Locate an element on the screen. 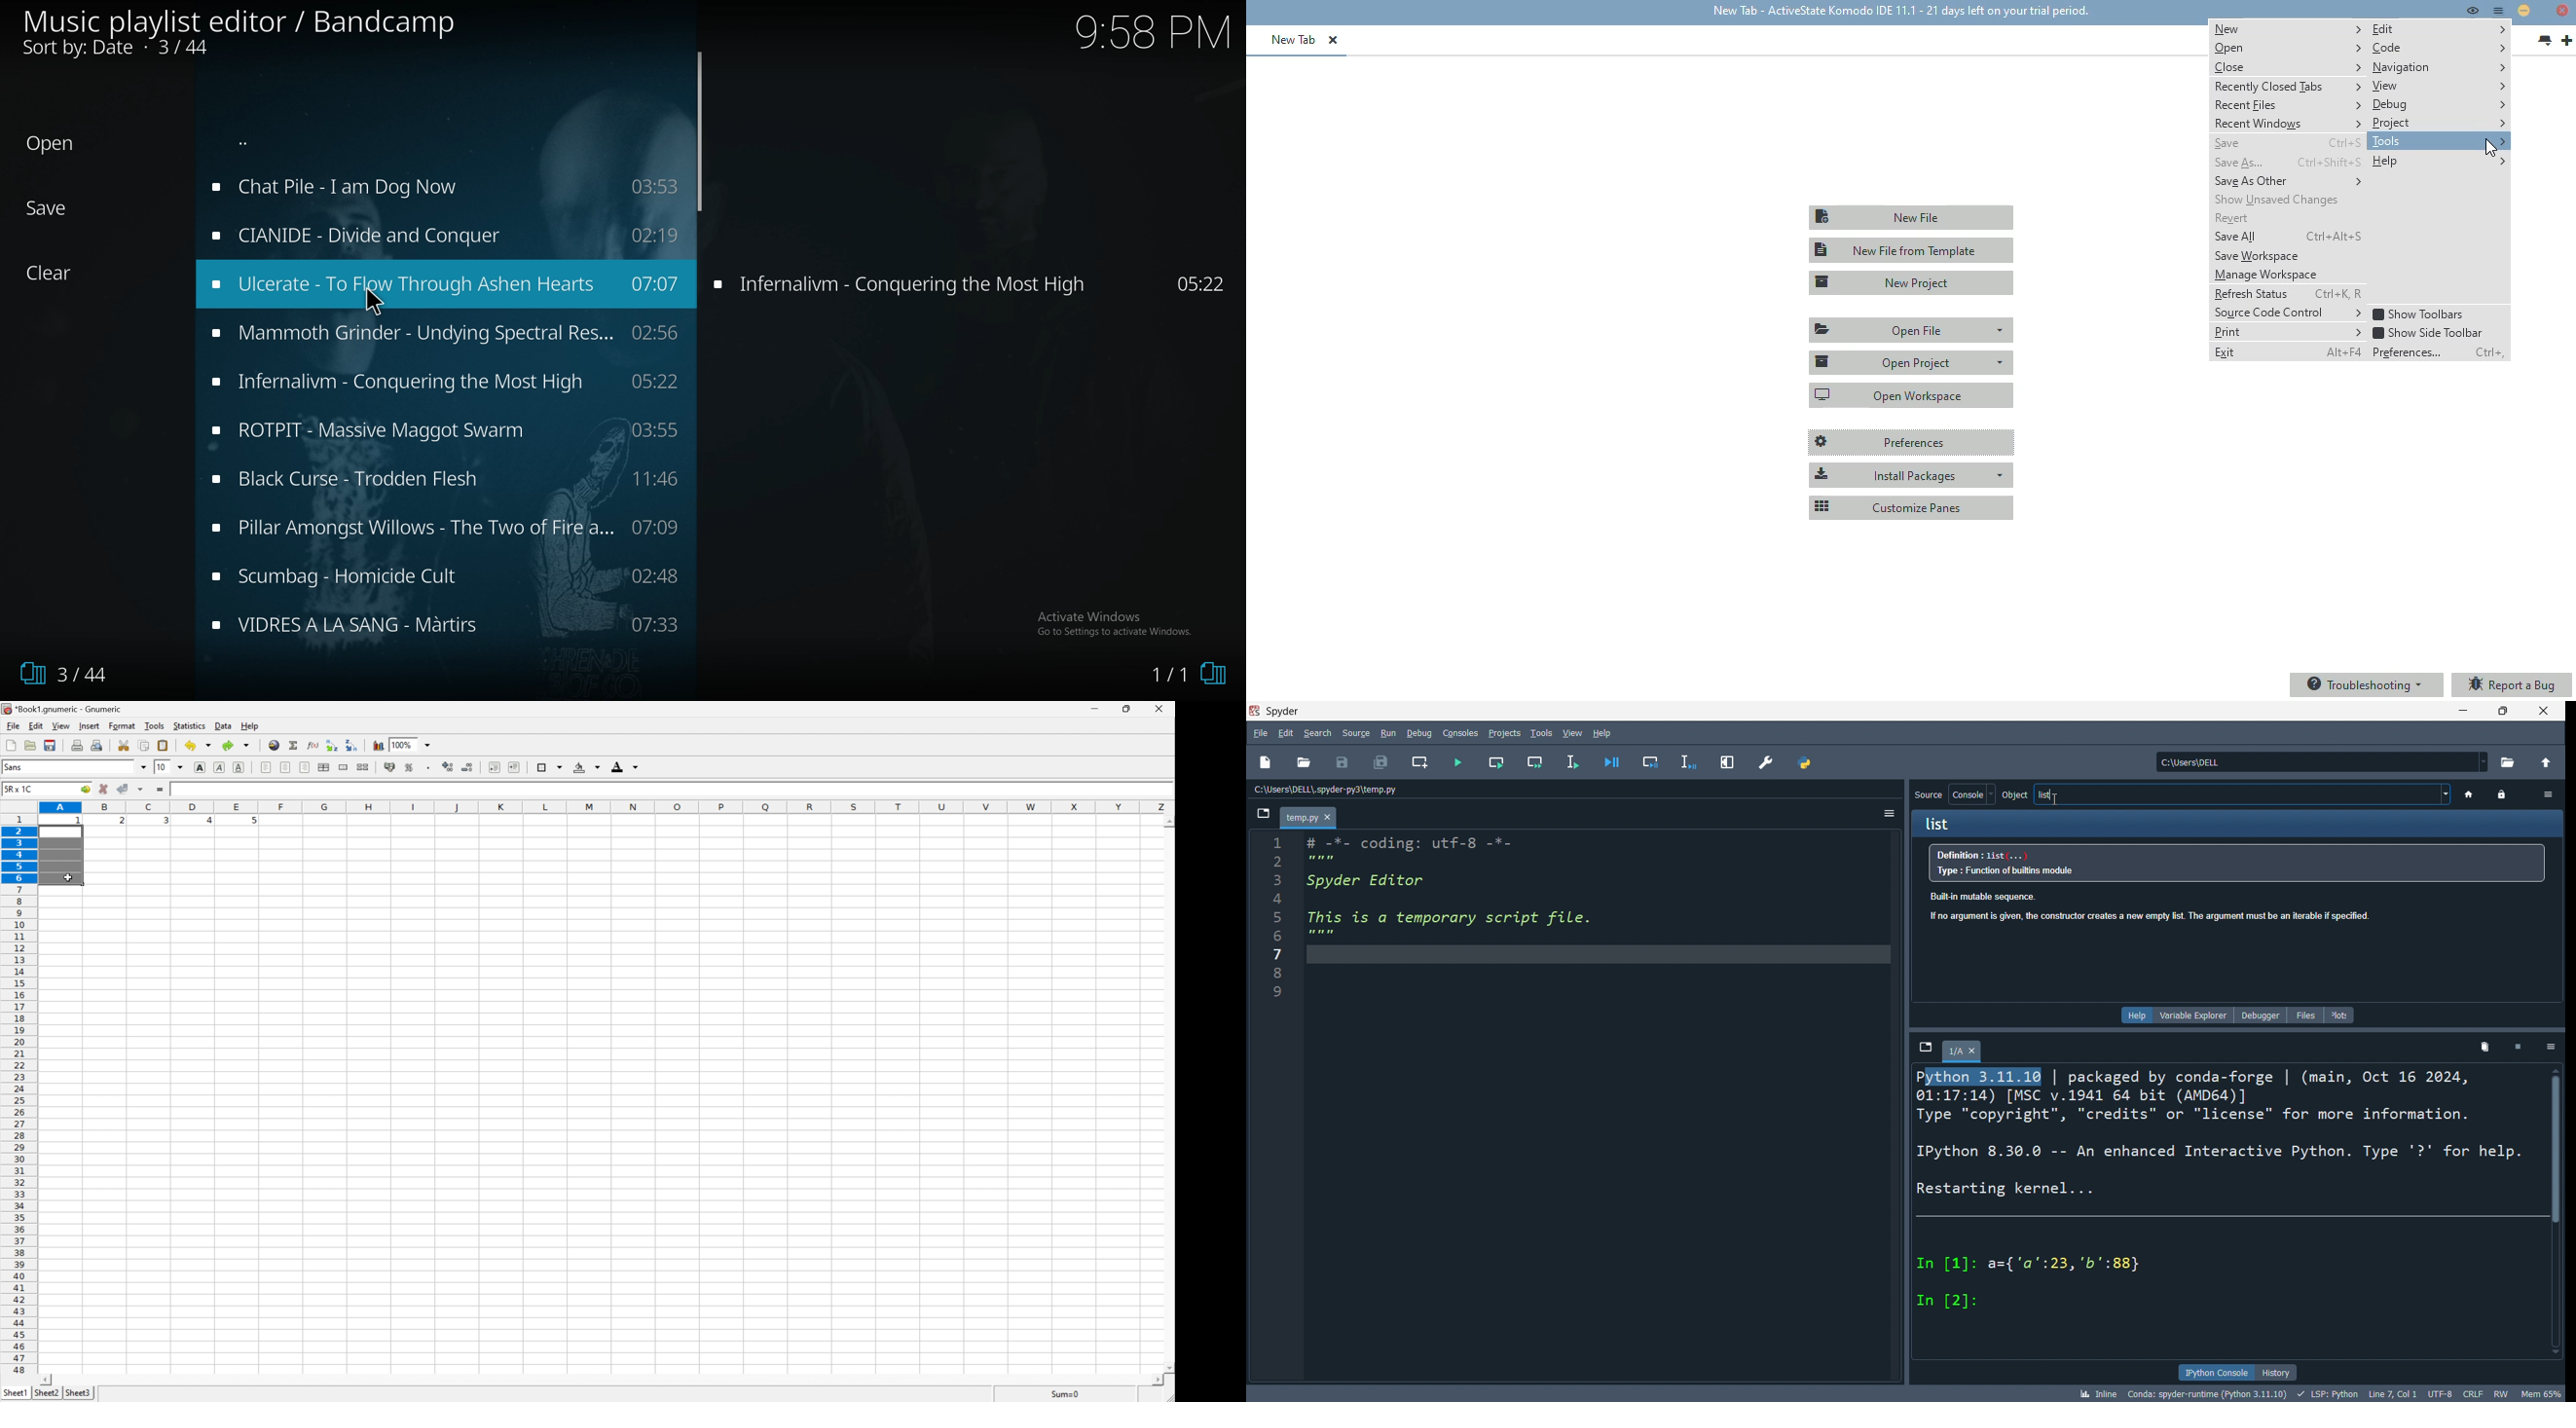 This screenshot has width=2576, height=1428. center horizontally is located at coordinates (324, 767).